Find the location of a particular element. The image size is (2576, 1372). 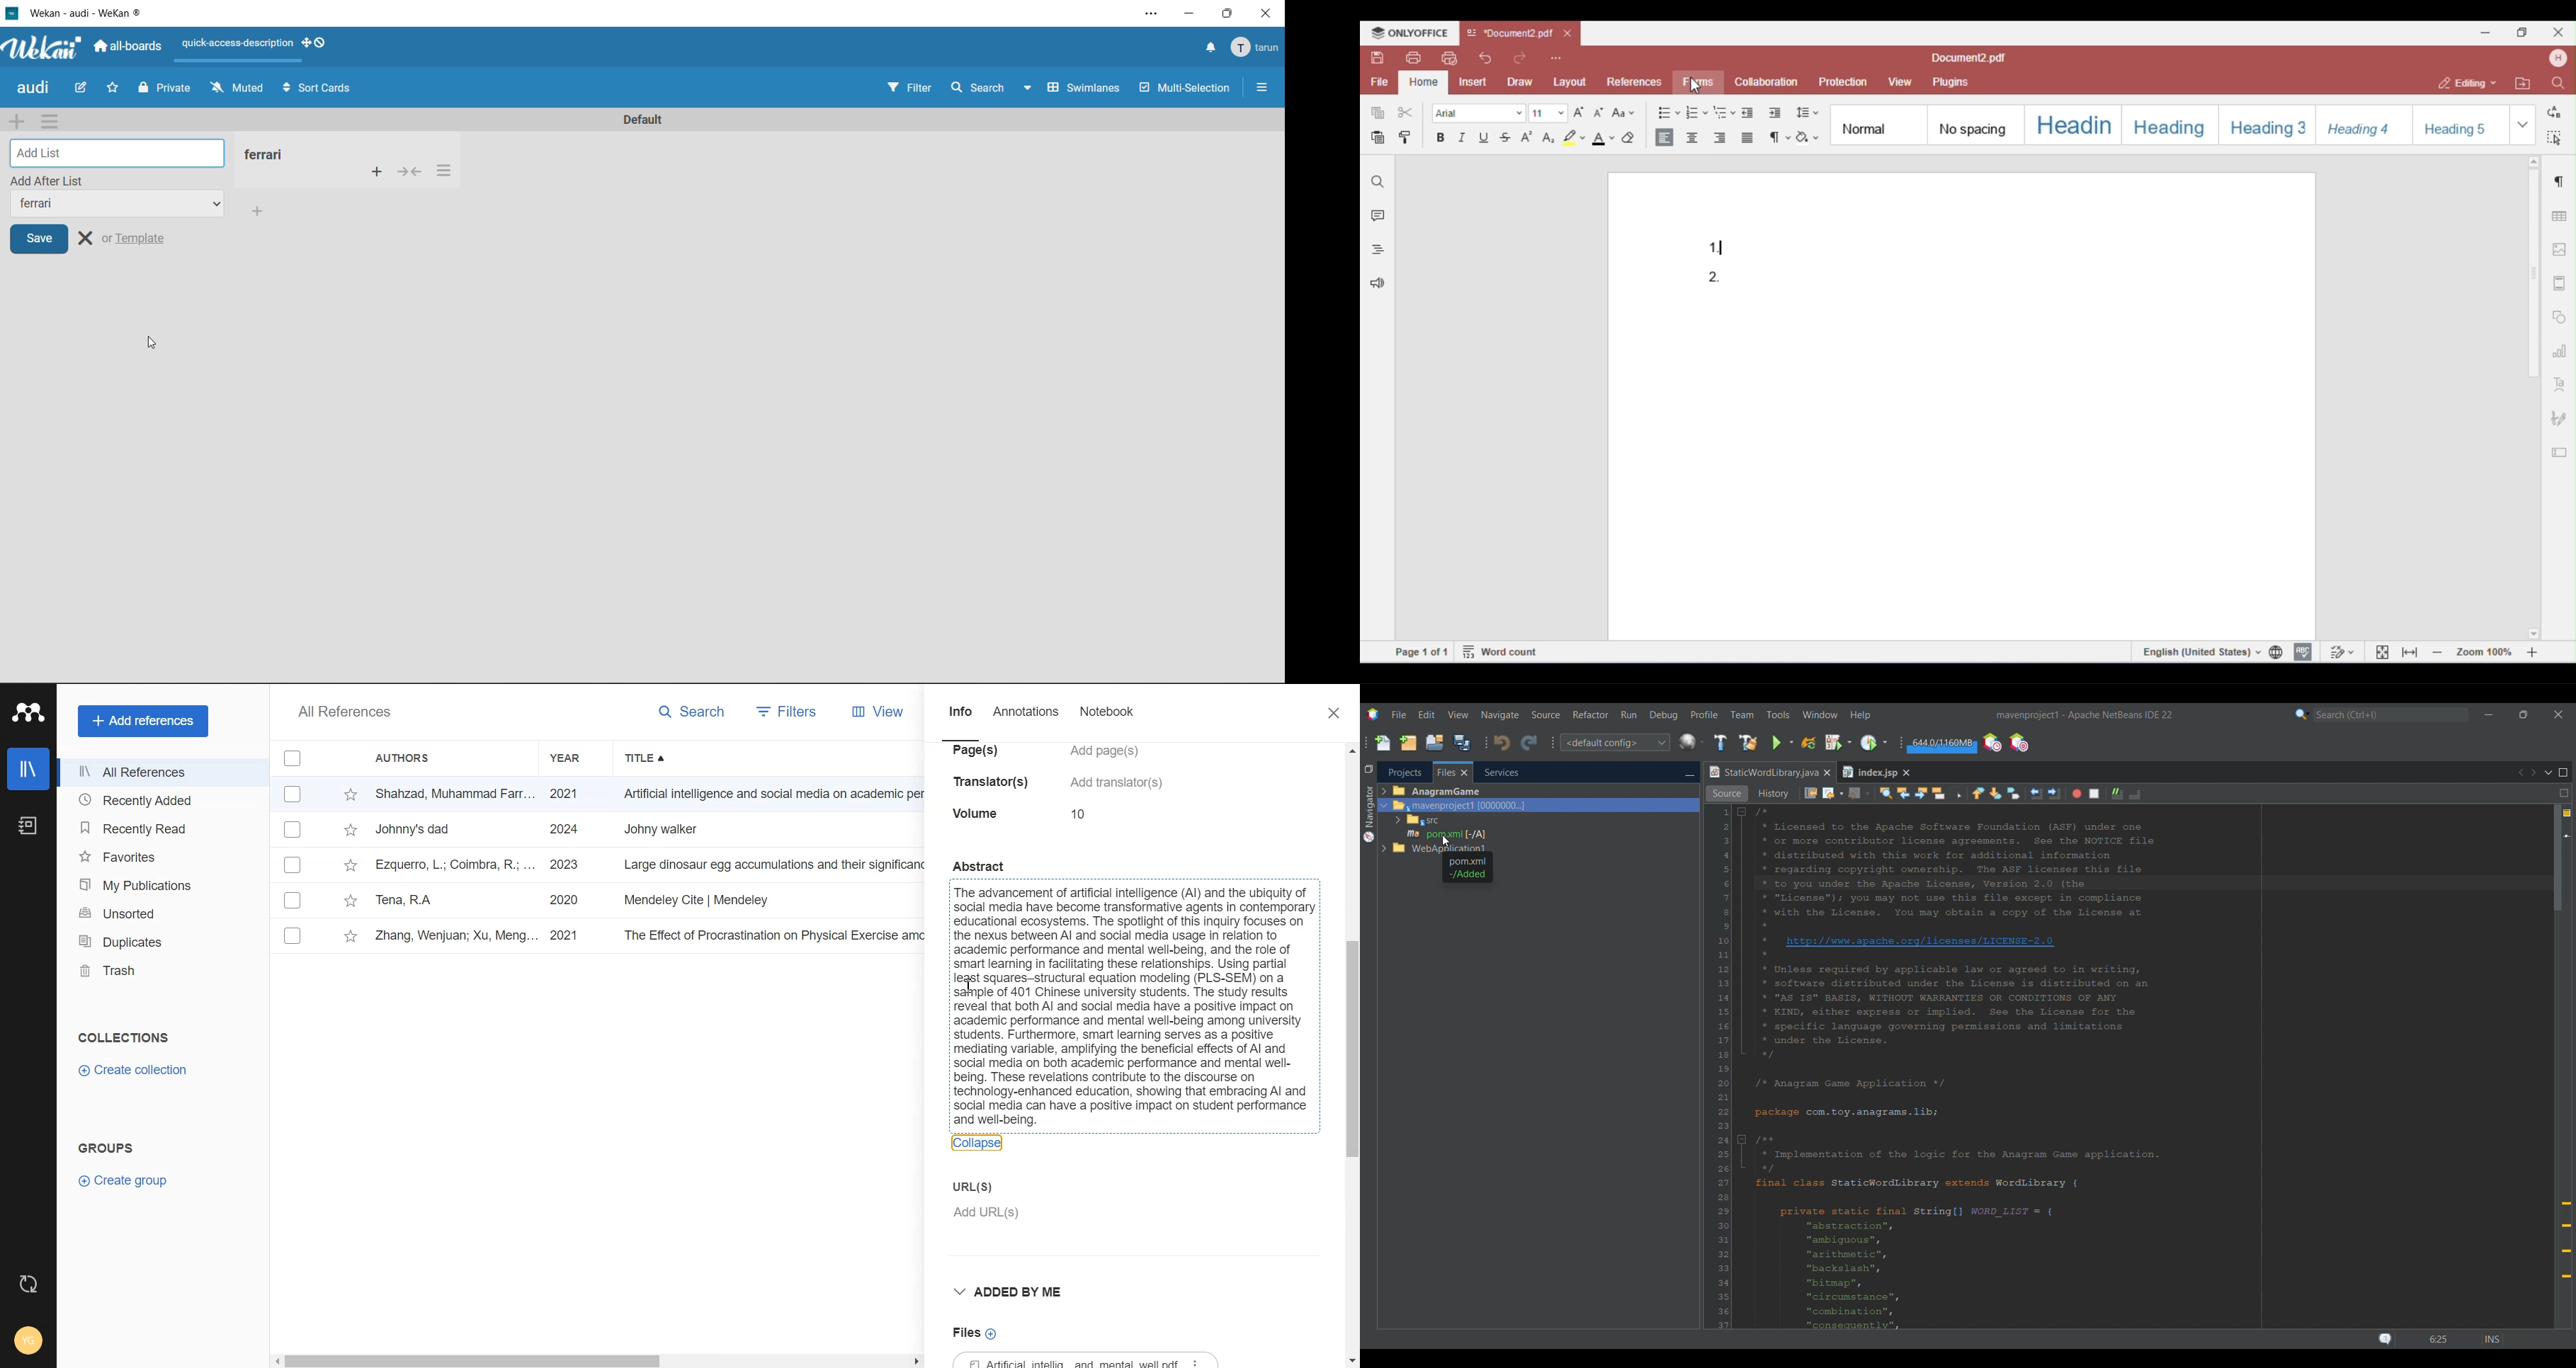

My Publications is located at coordinates (152, 886).